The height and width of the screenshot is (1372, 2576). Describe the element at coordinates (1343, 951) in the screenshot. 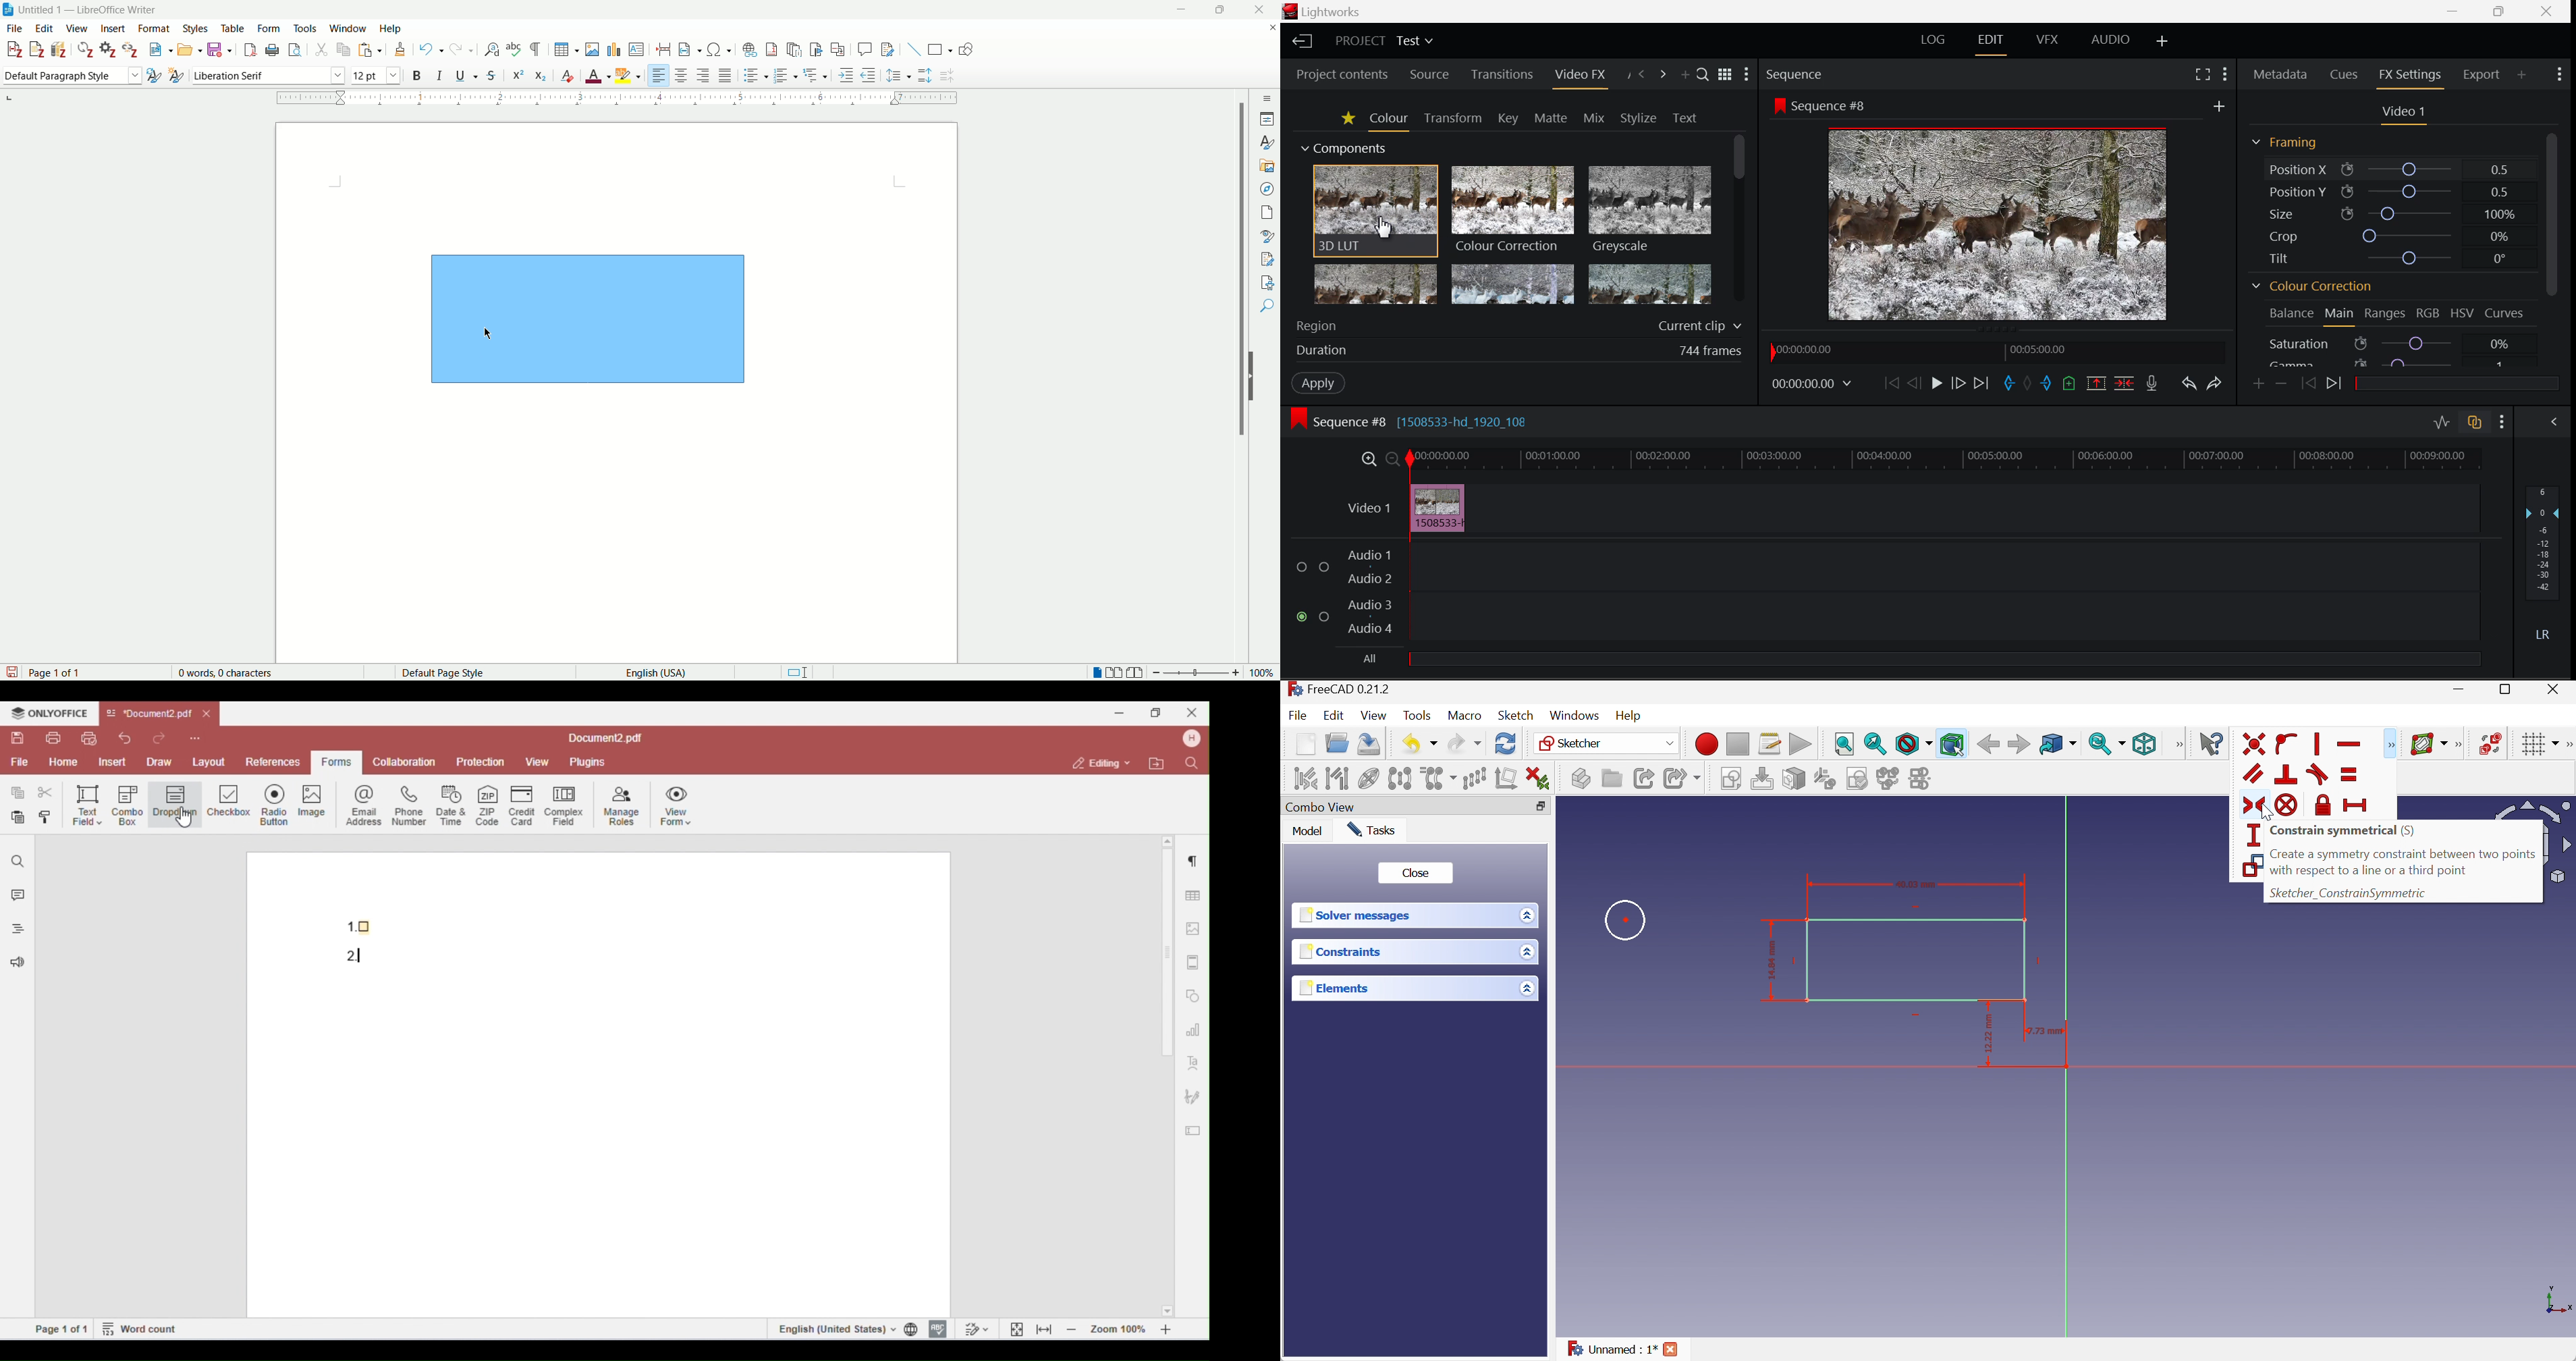

I see `Constraints` at that location.